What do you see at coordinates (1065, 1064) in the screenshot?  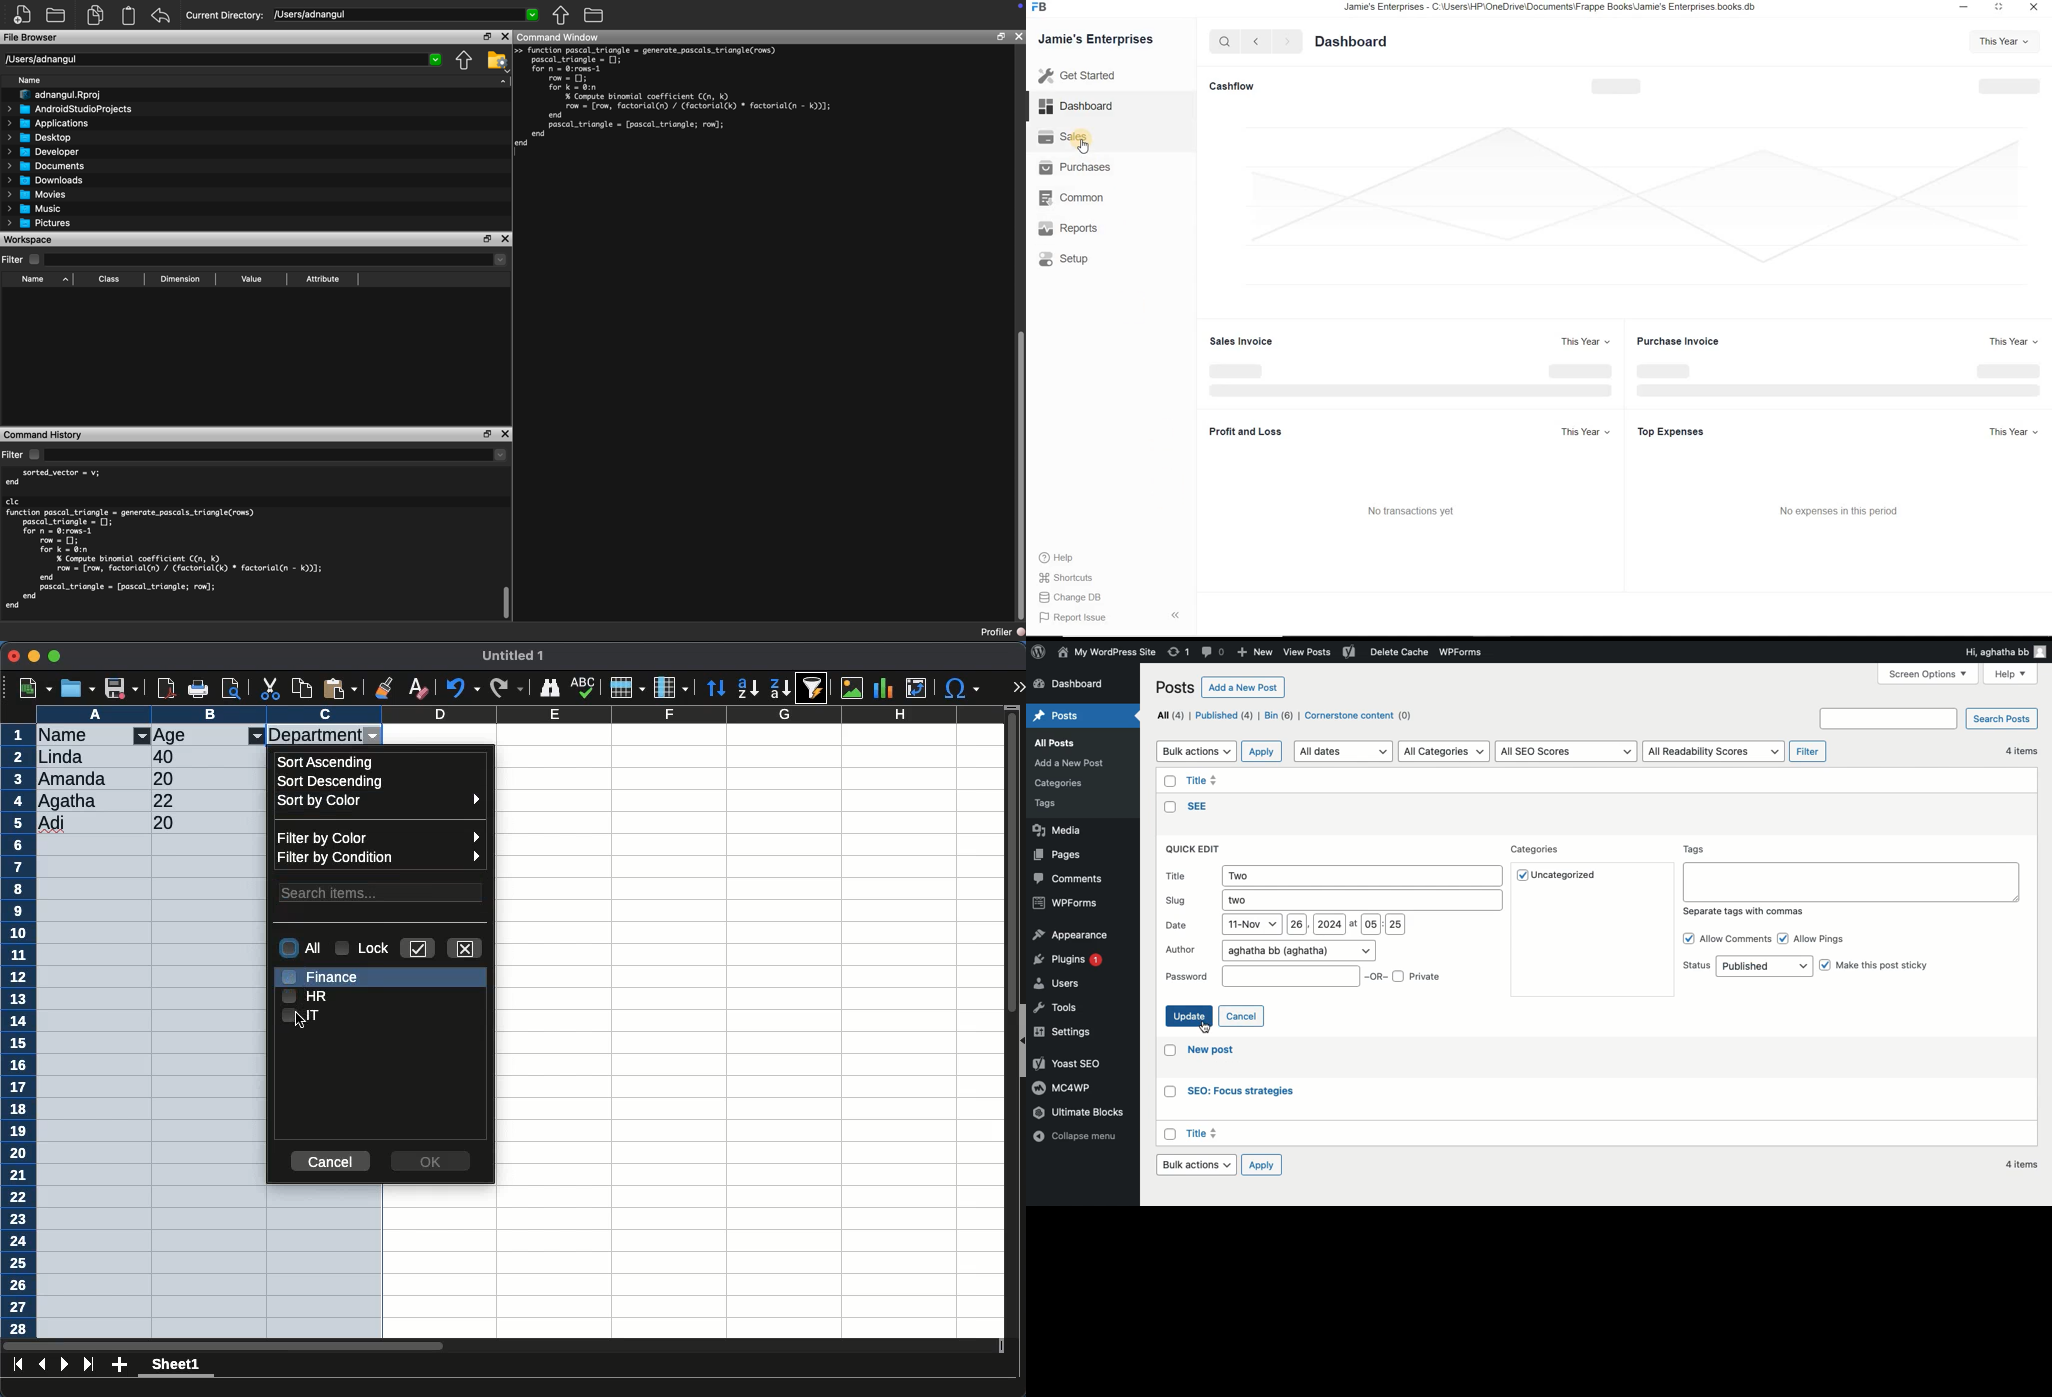 I see `Yoast SEO` at bounding box center [1065, 1064].